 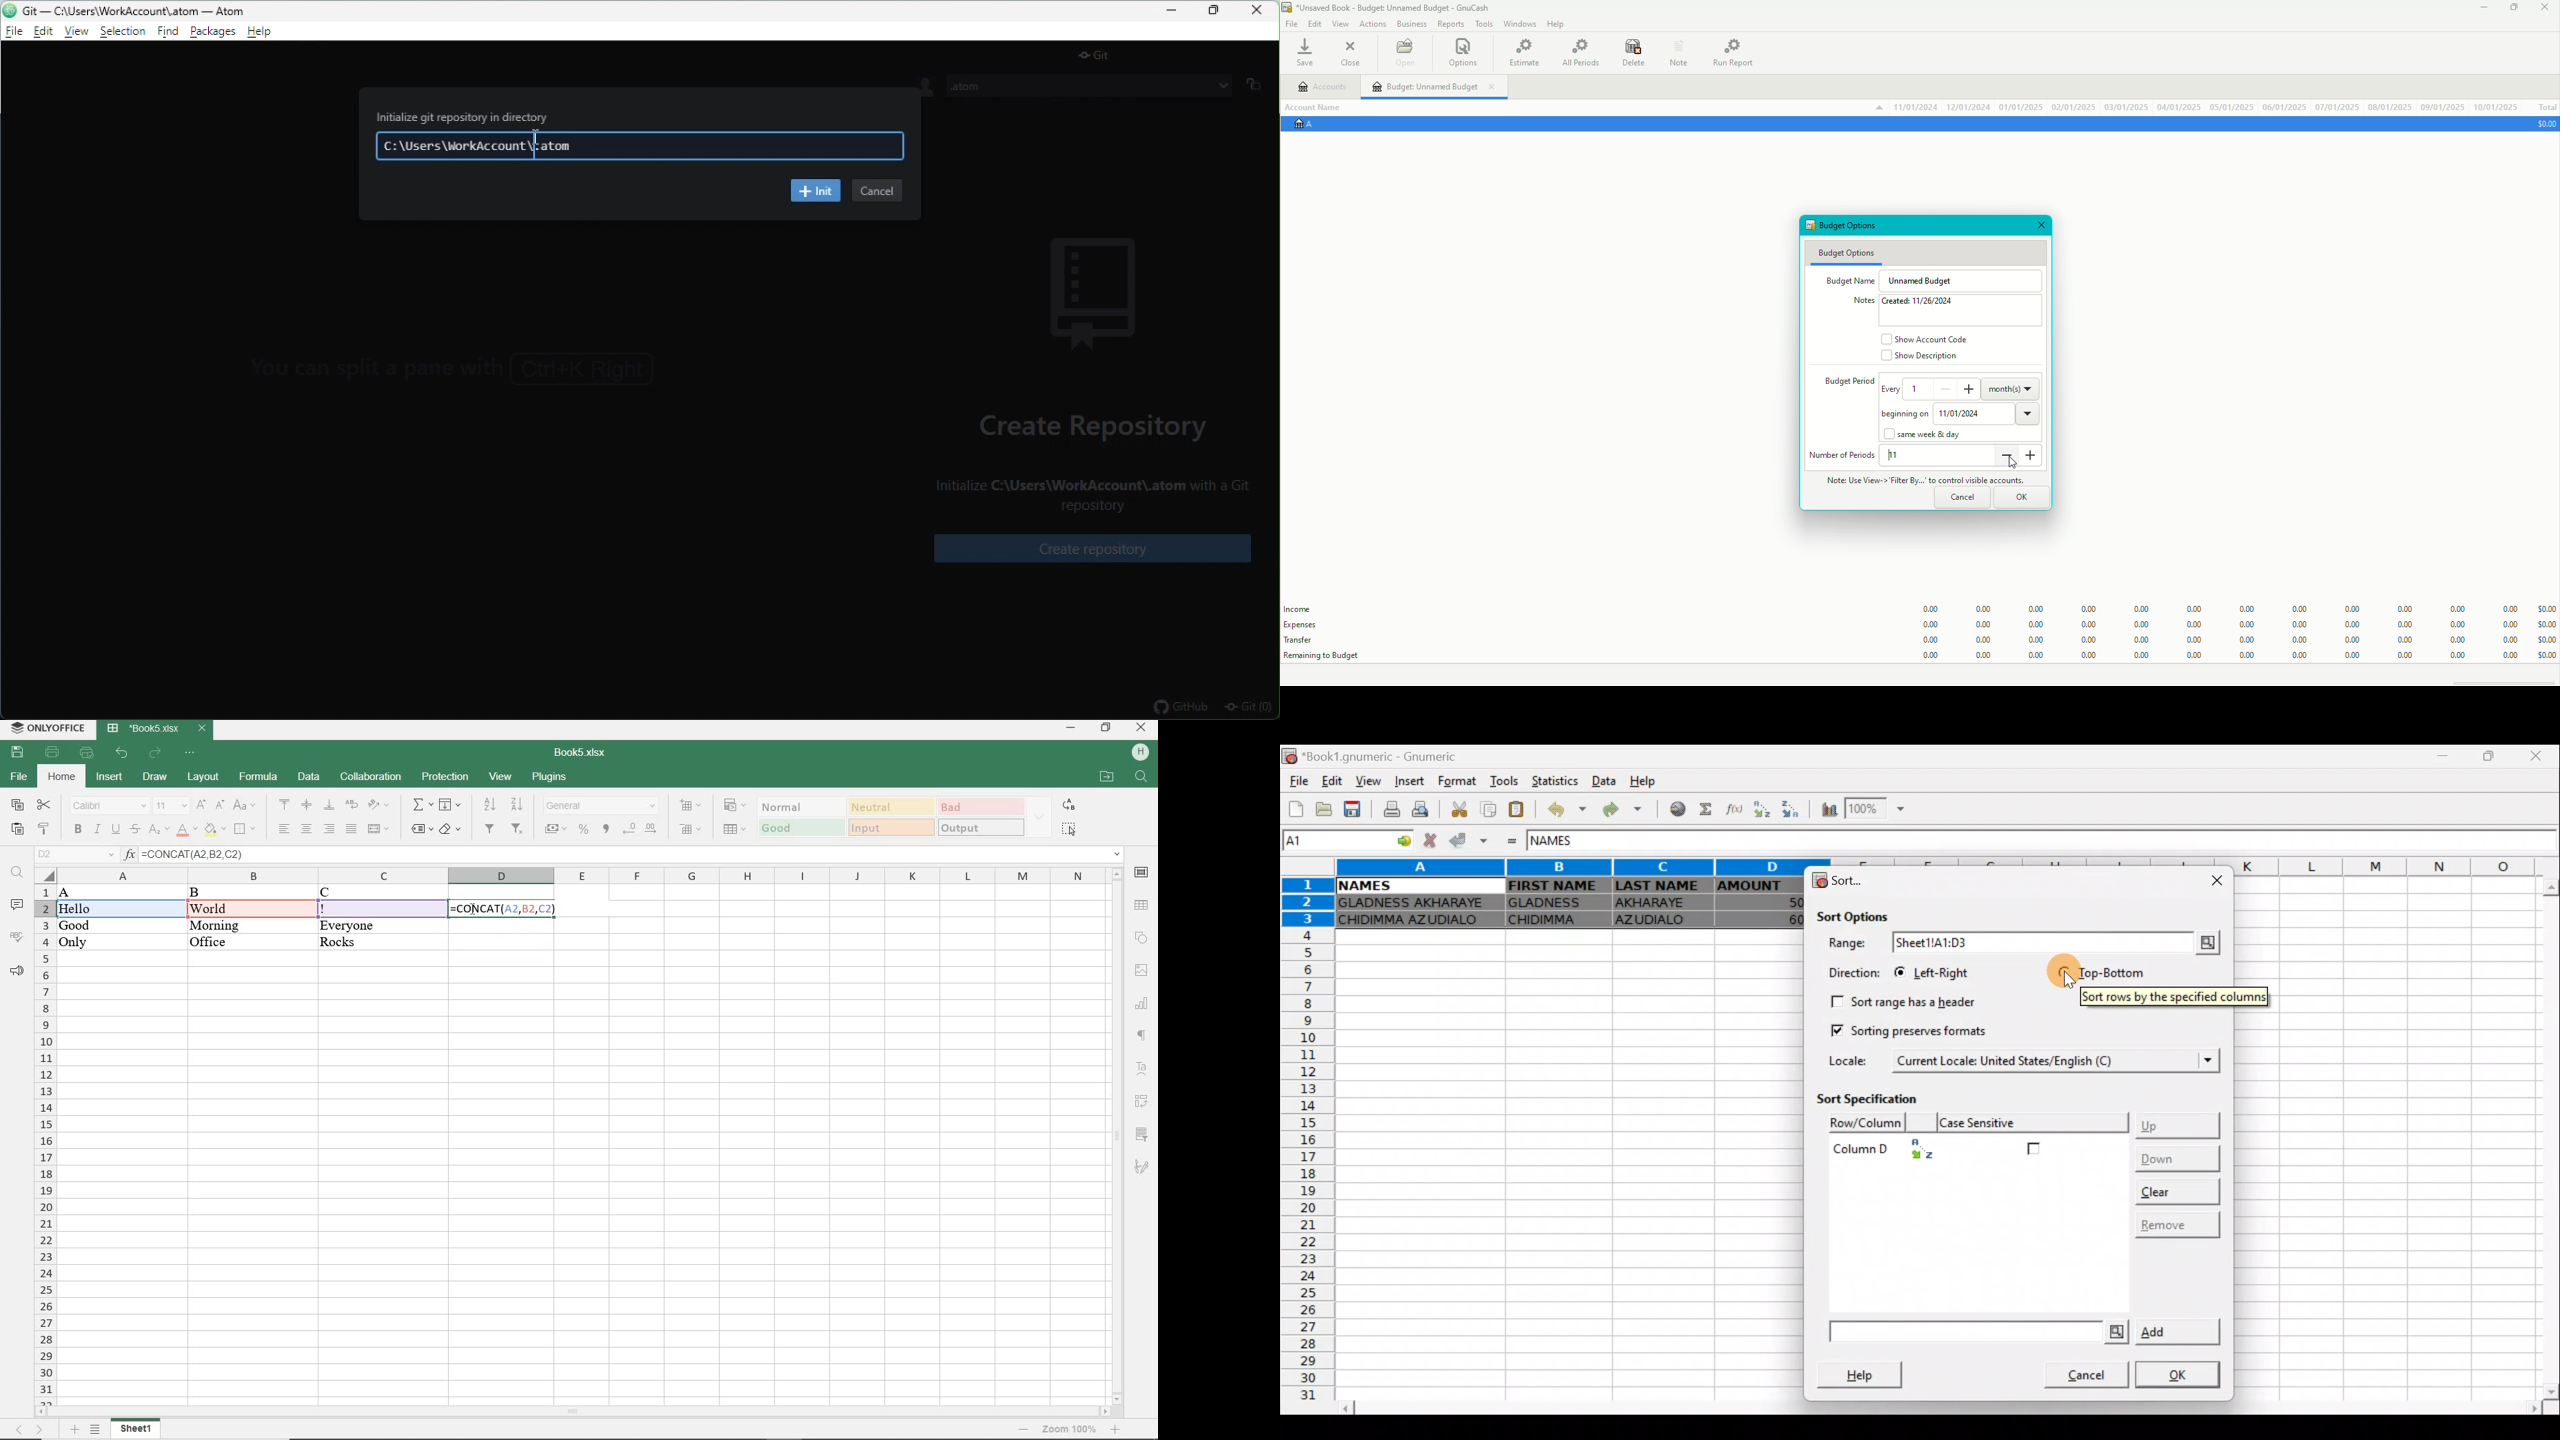 What do you see at coordinates (1516, 811) in the screenshot?
I see `Paste clipboard` at bounding box center [1516, 811].